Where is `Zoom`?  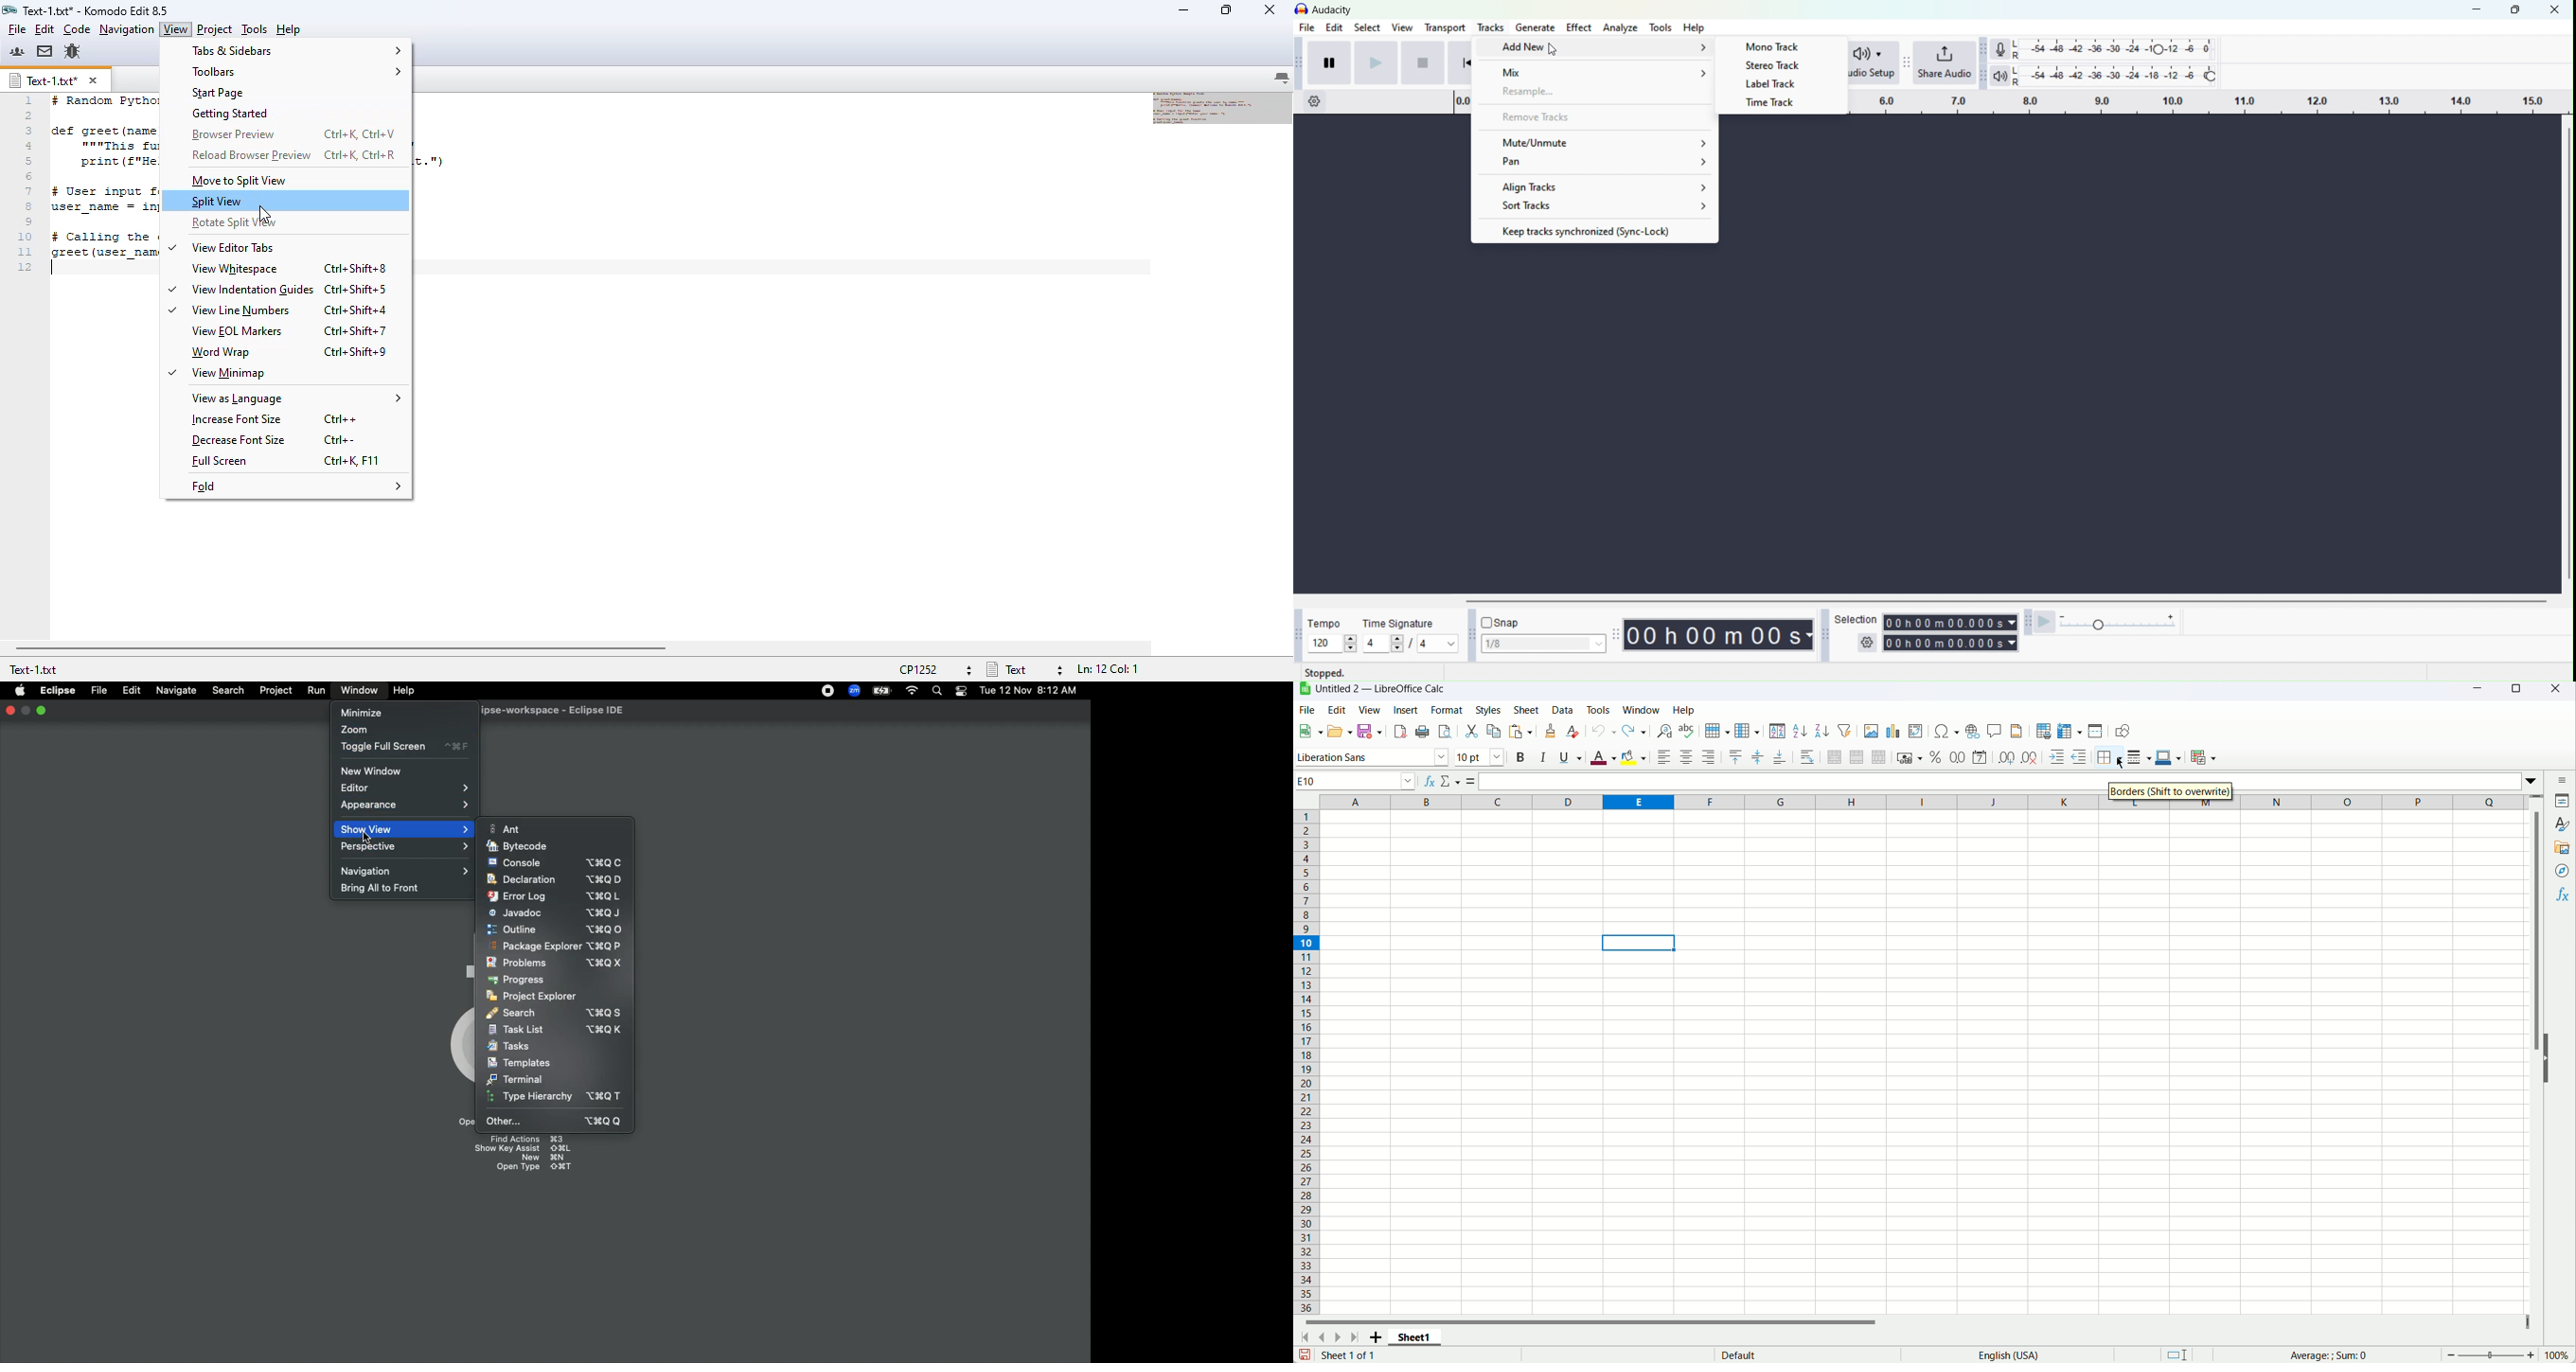 Zoom is located at coordinates (2490, 1355).